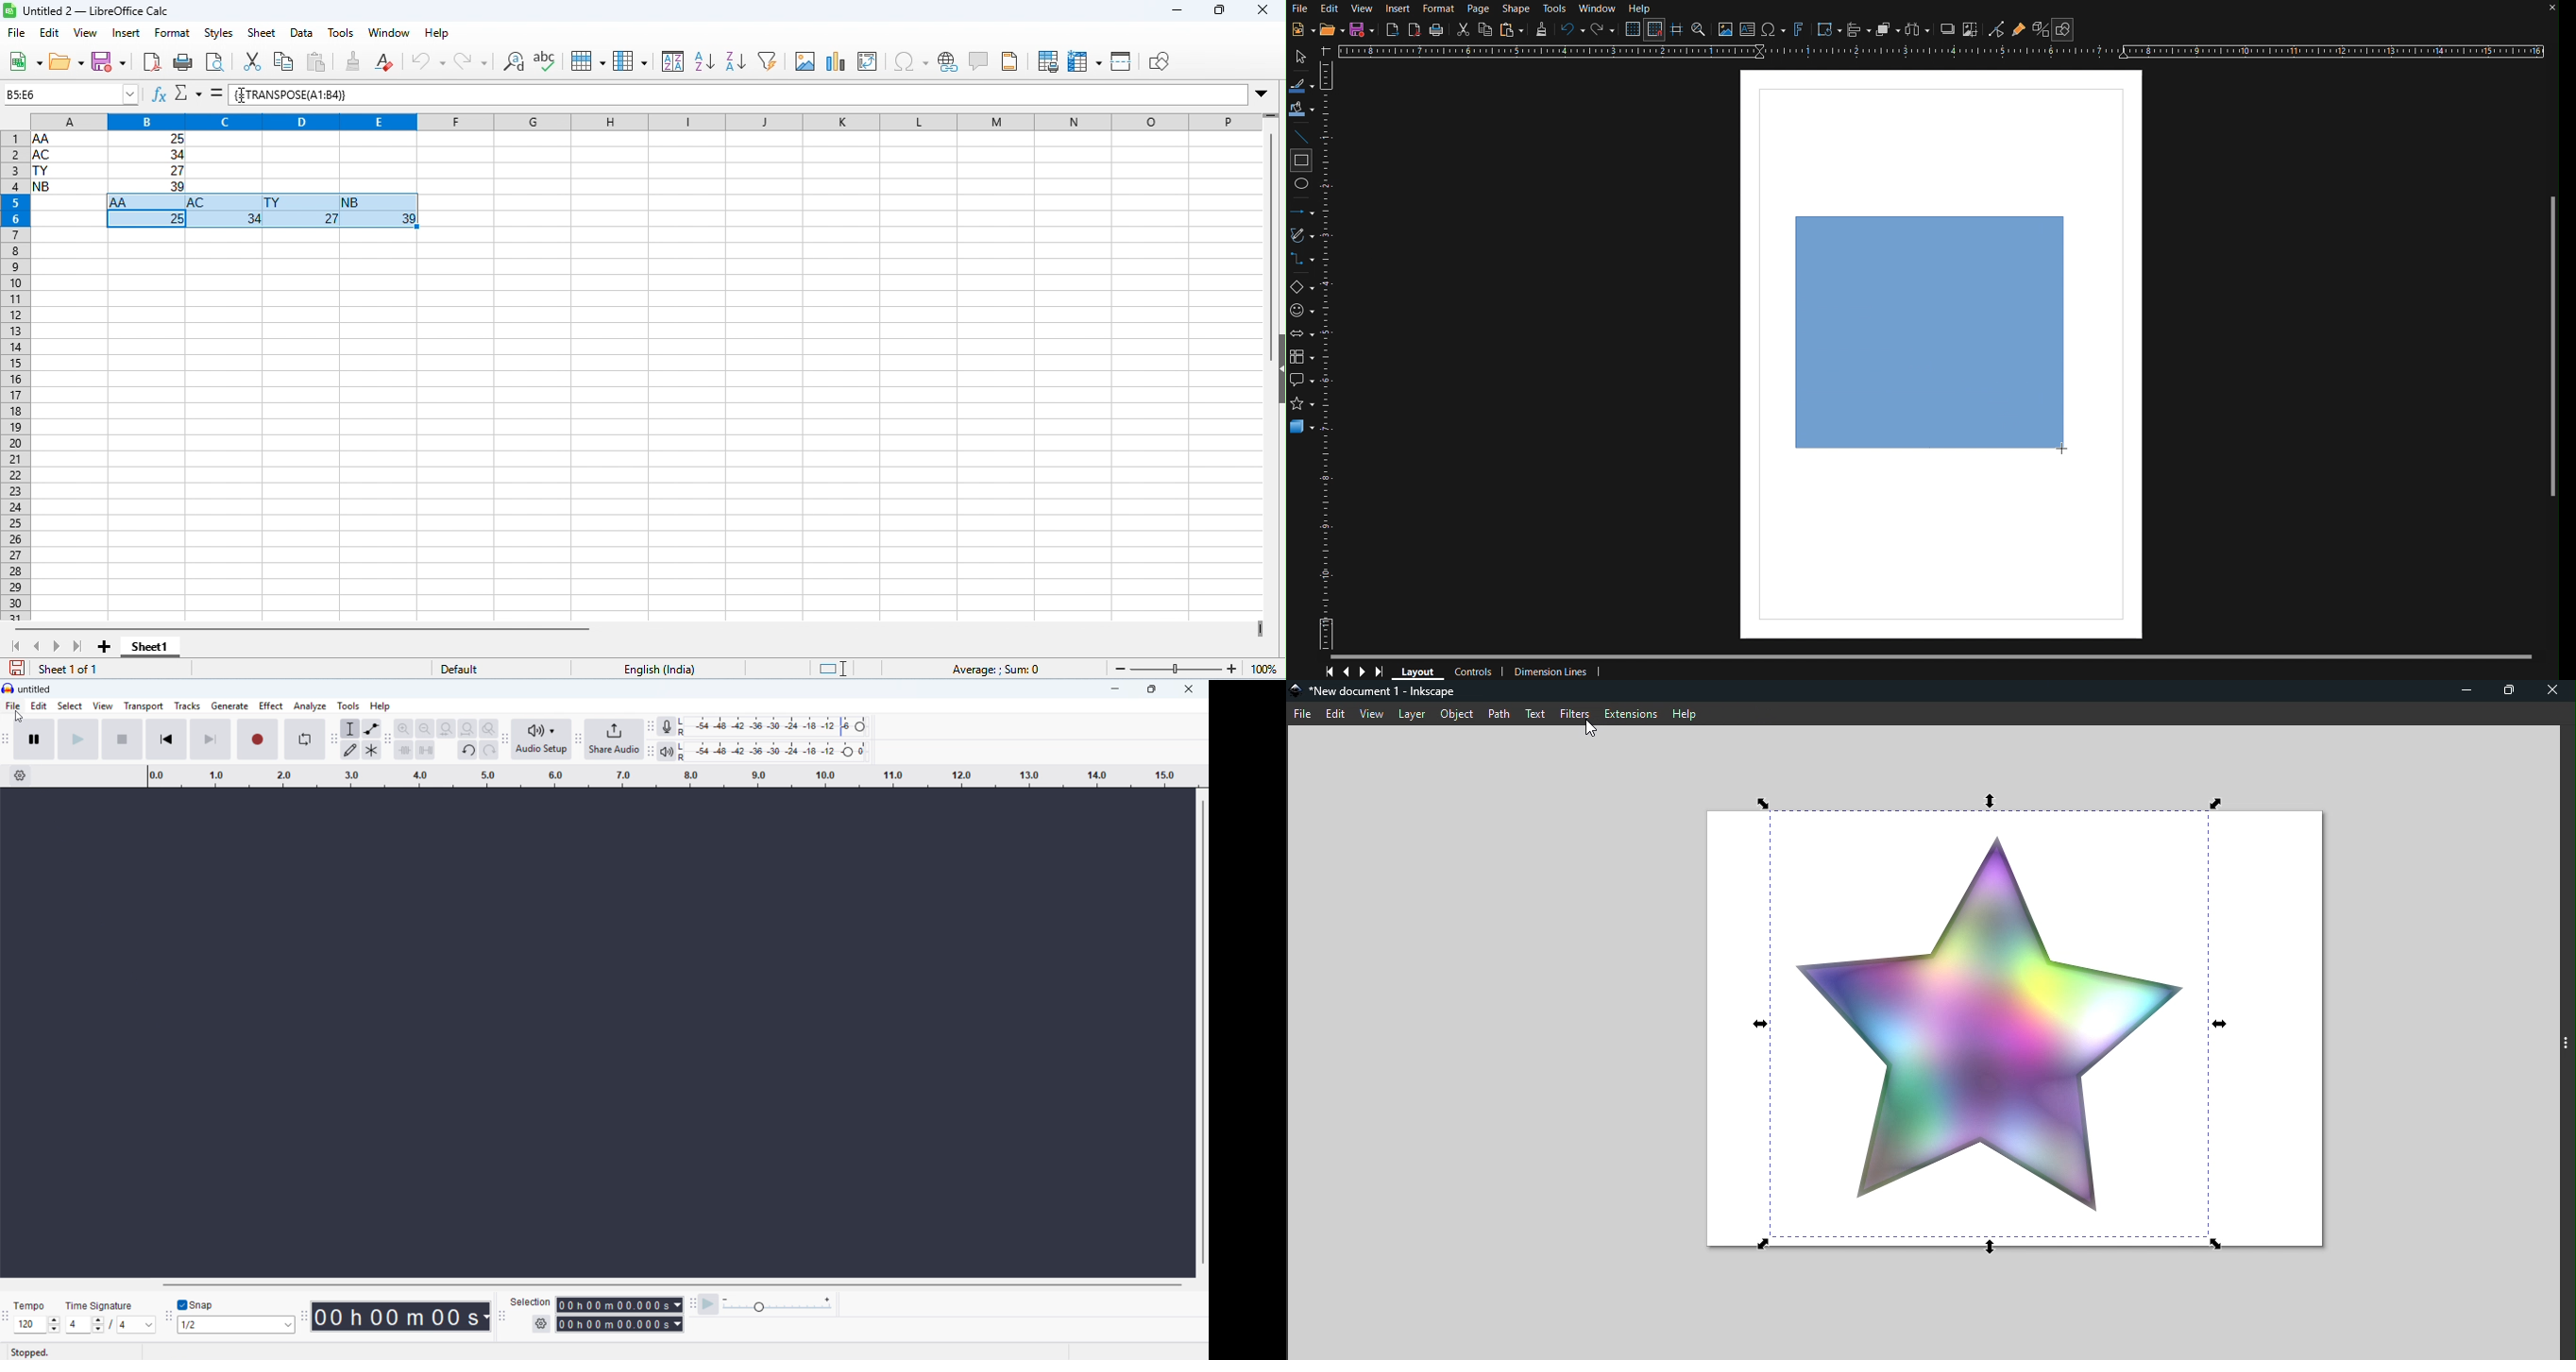  Describe the element at coordinates (1202, 1031) in the screenshot. I see `Vertical scroll bar` at that location.